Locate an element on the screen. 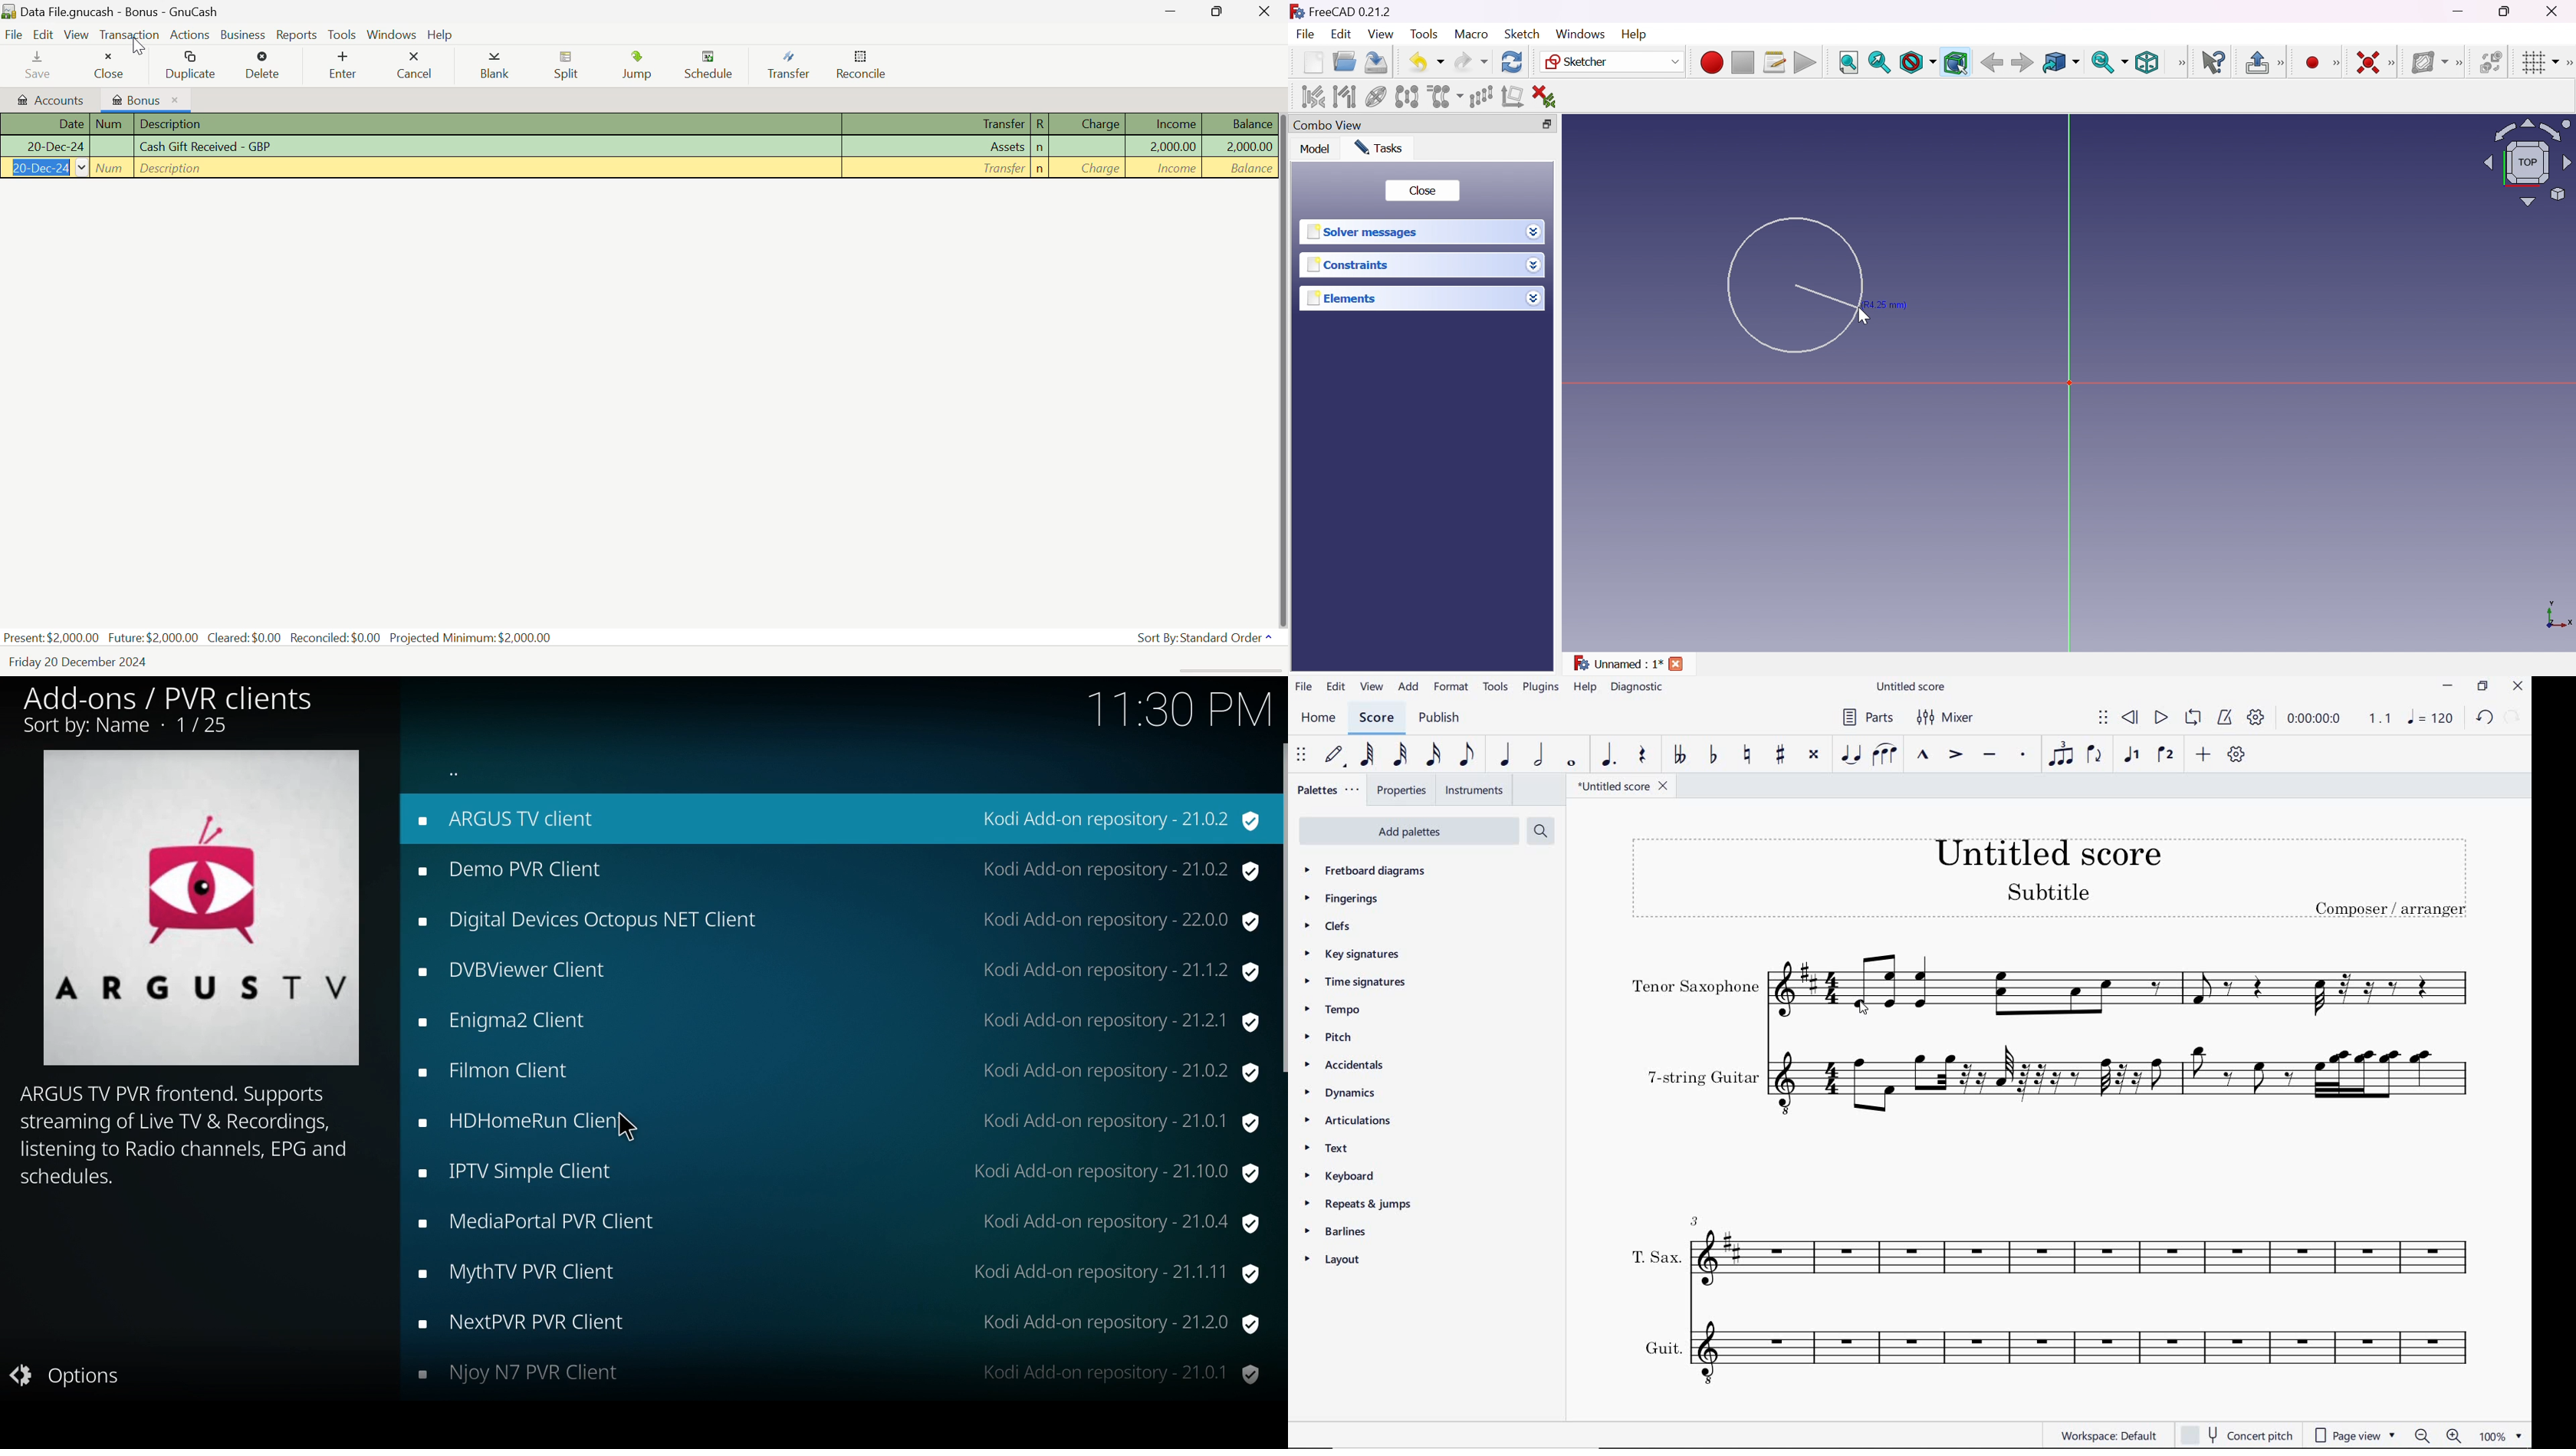  (R4.25mm) is located at coordinates (1884, 305).